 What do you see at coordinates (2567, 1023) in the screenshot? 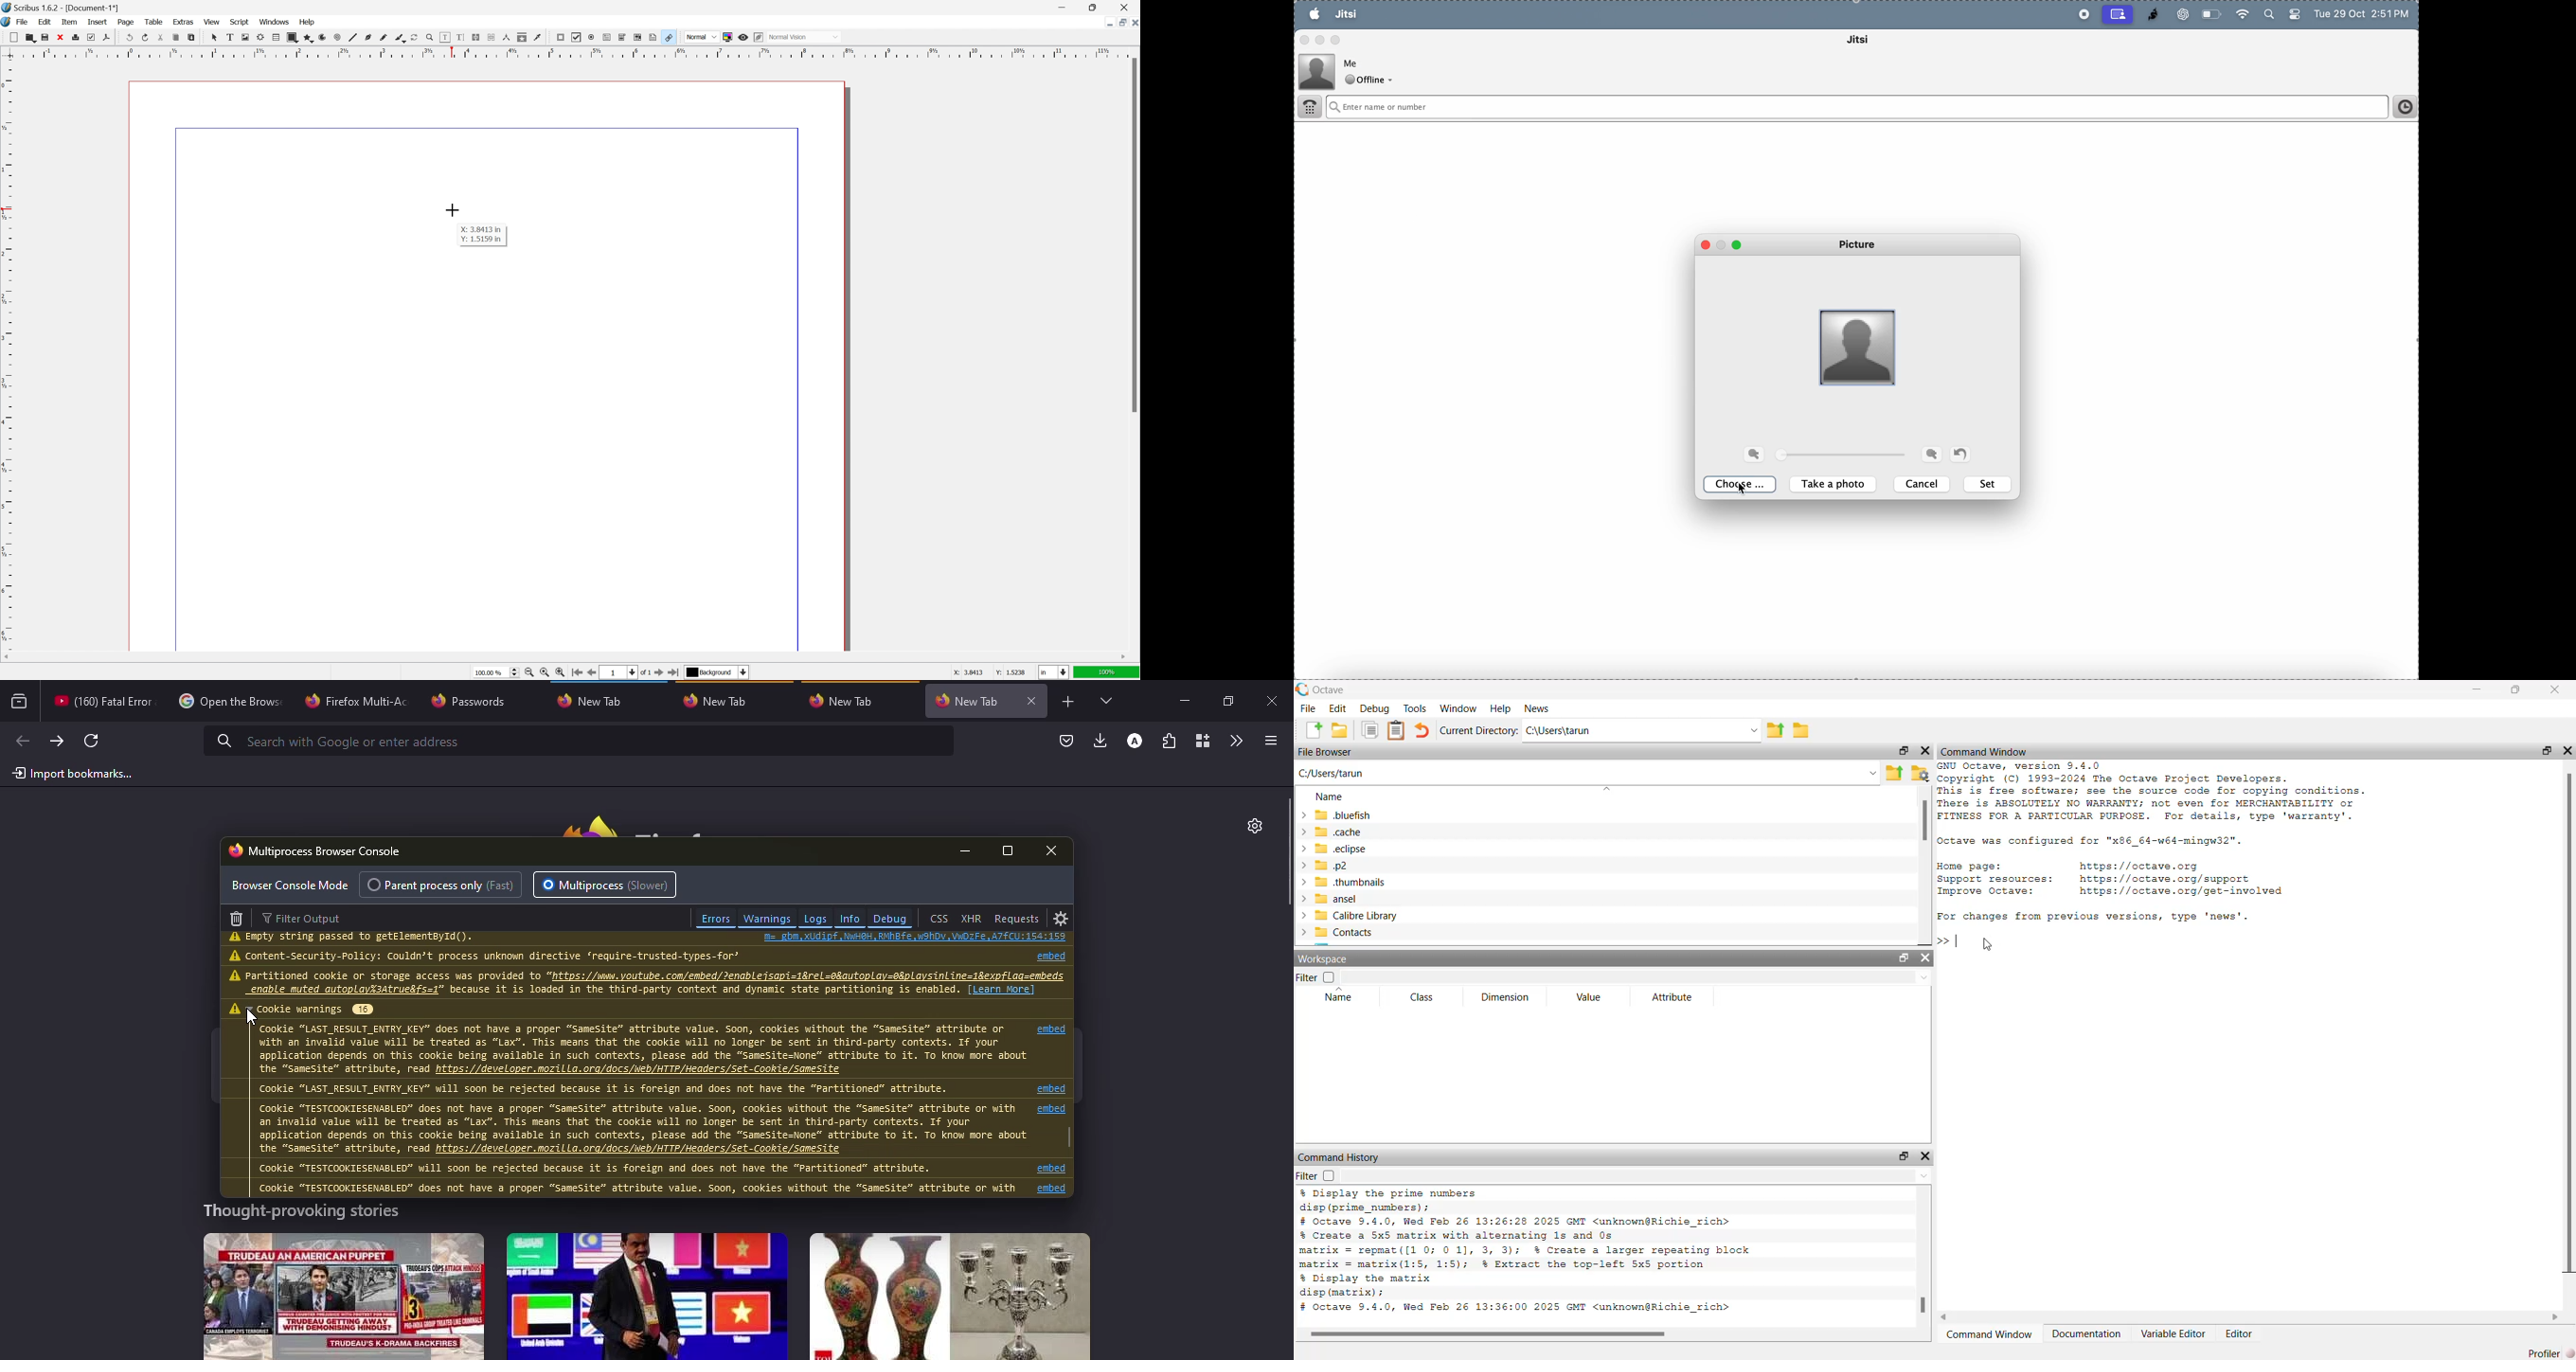
I see `scrollbar` at bounding box center [2567, 1023].